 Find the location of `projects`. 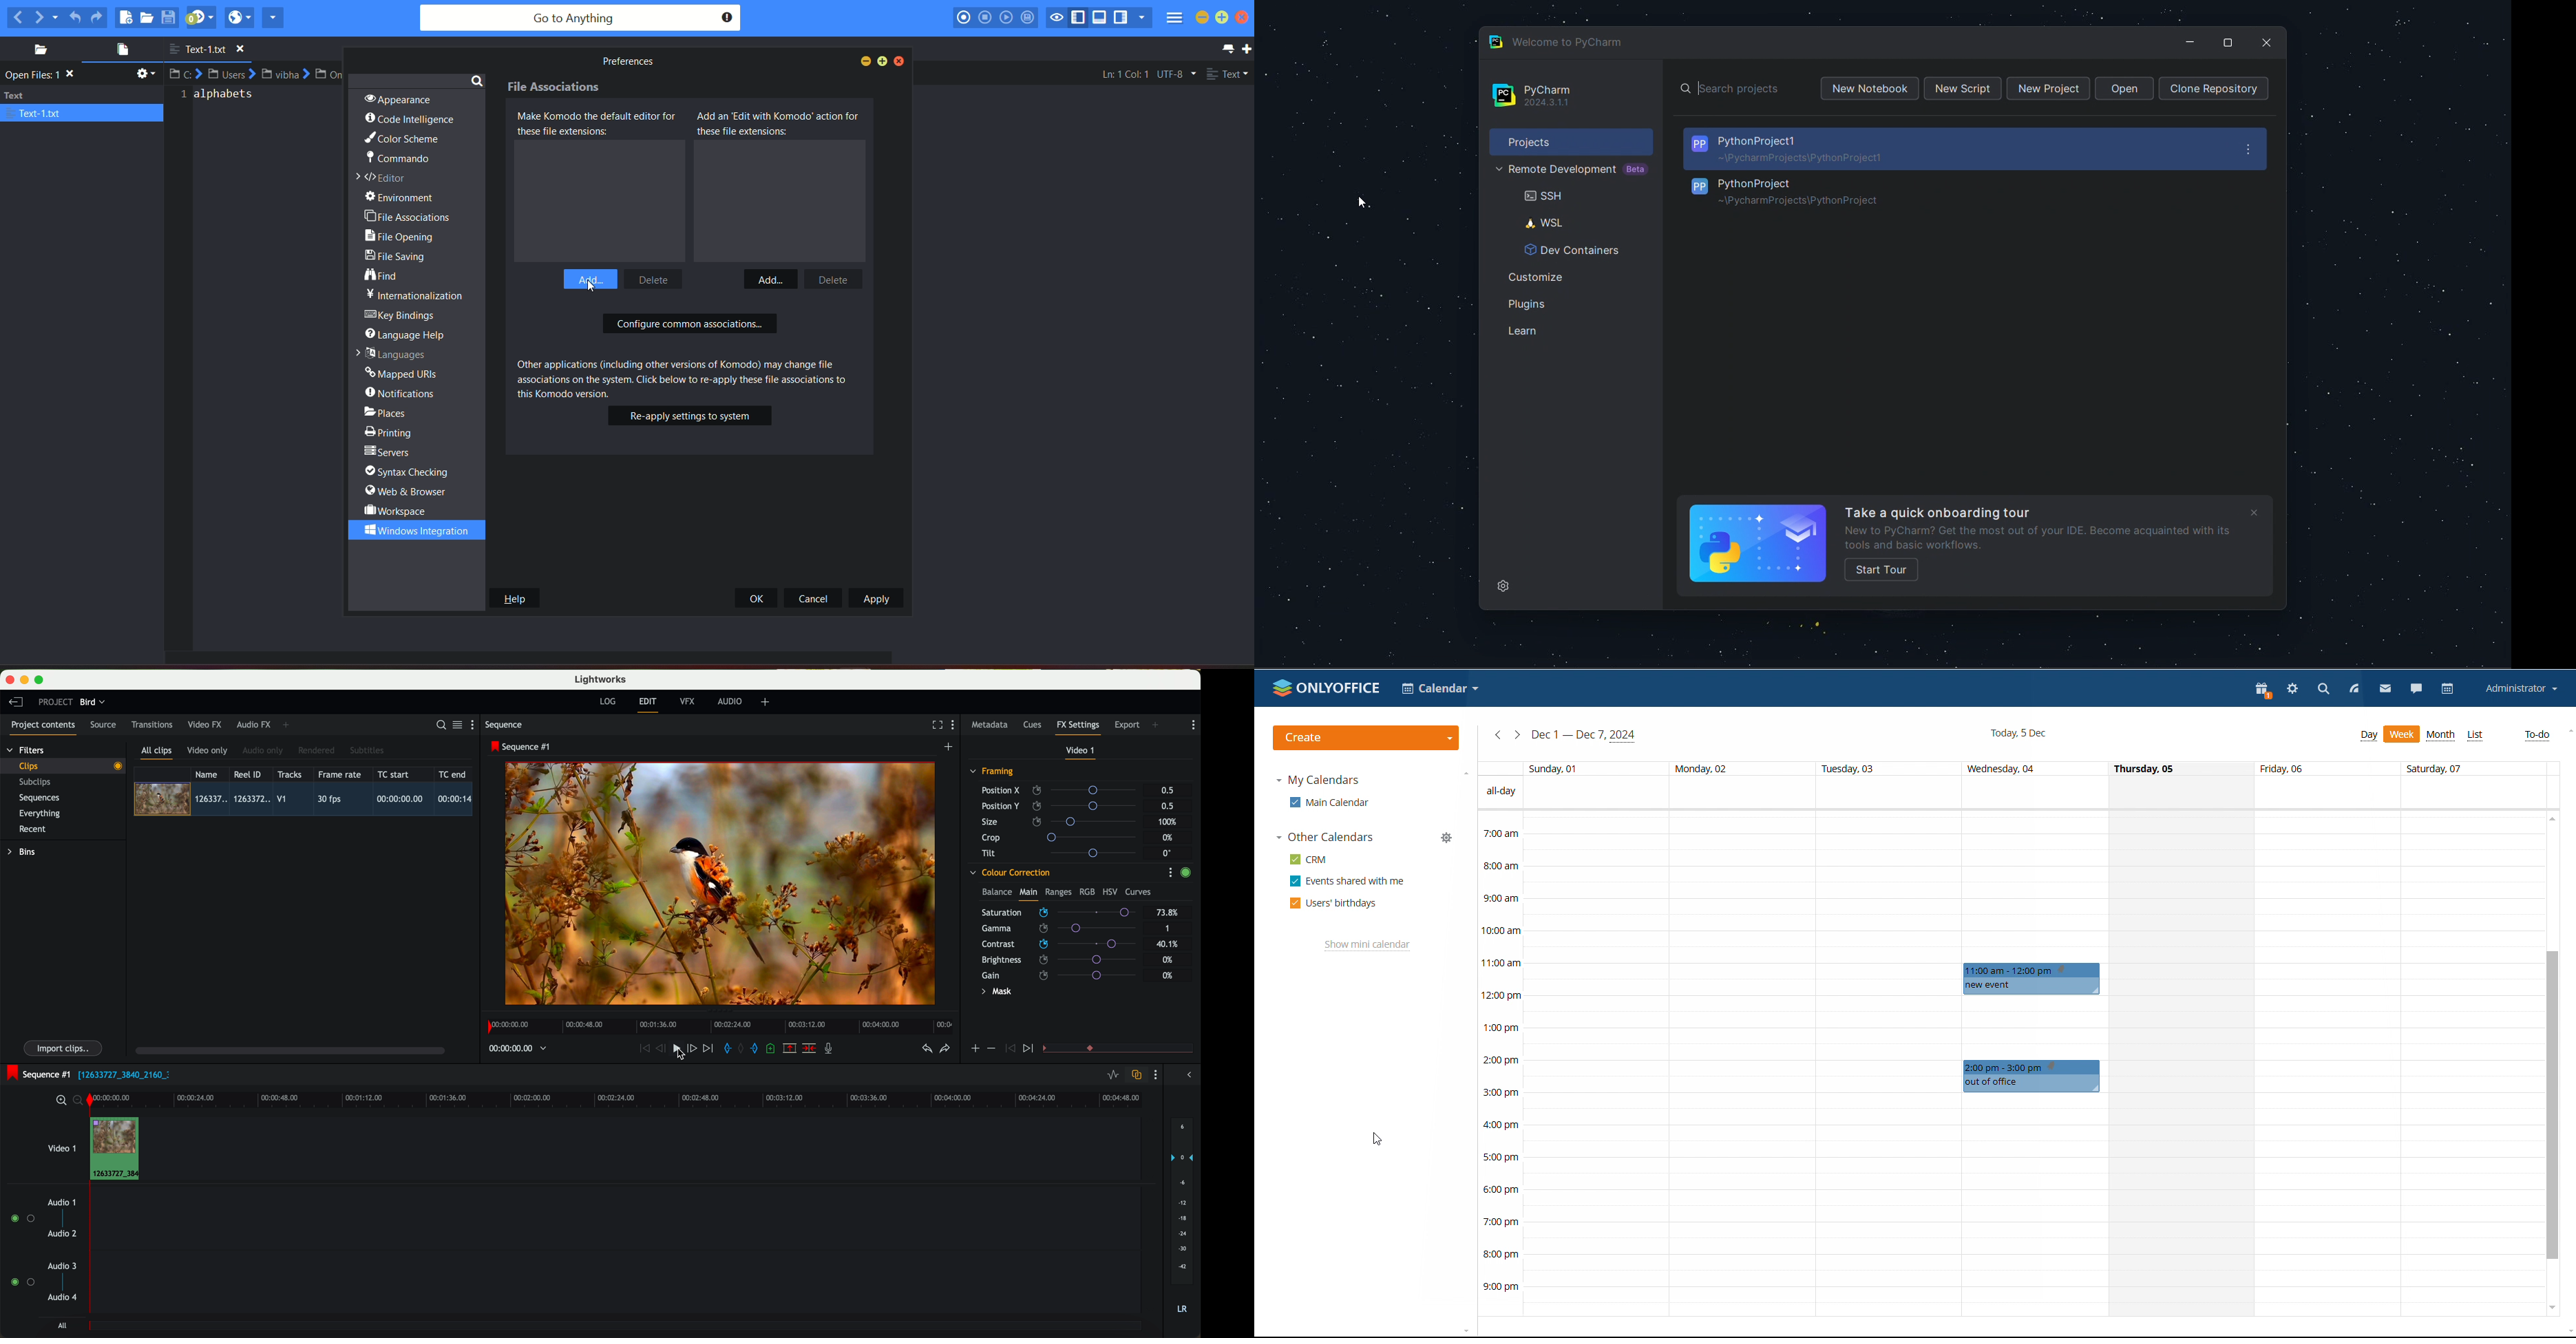

projects is located at coordinates (1573, 142).